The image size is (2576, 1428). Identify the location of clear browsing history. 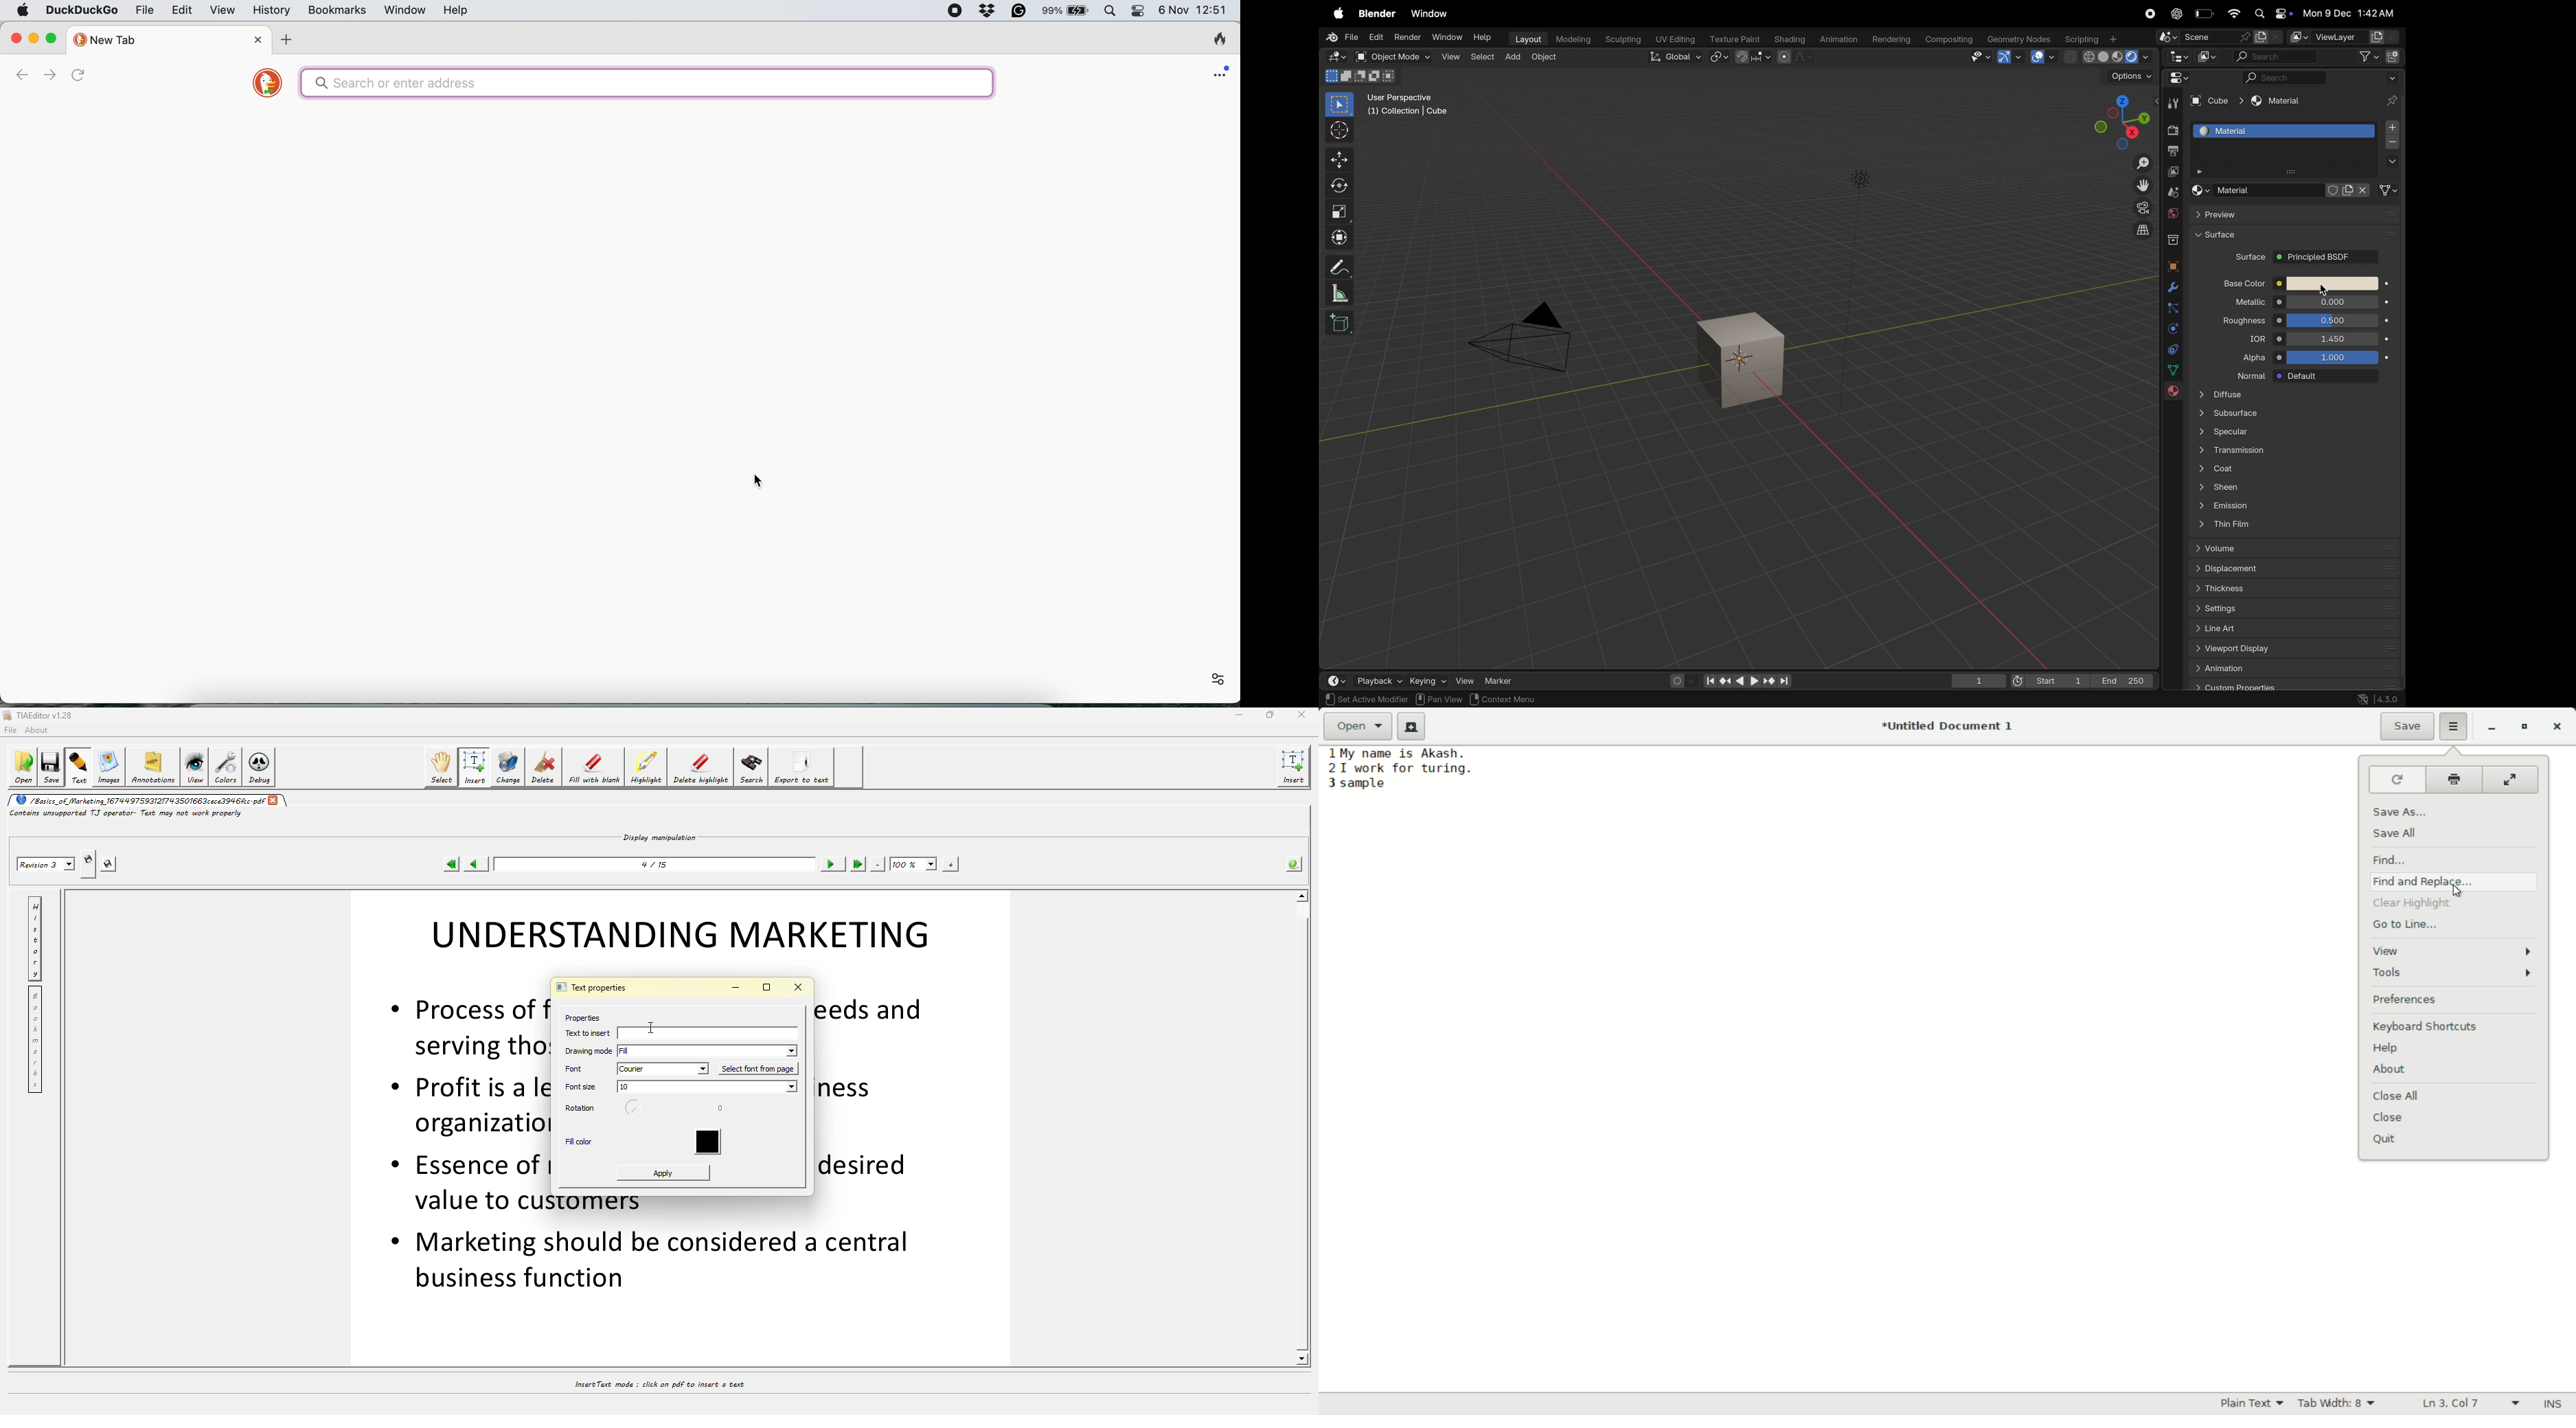
(1215, 38).